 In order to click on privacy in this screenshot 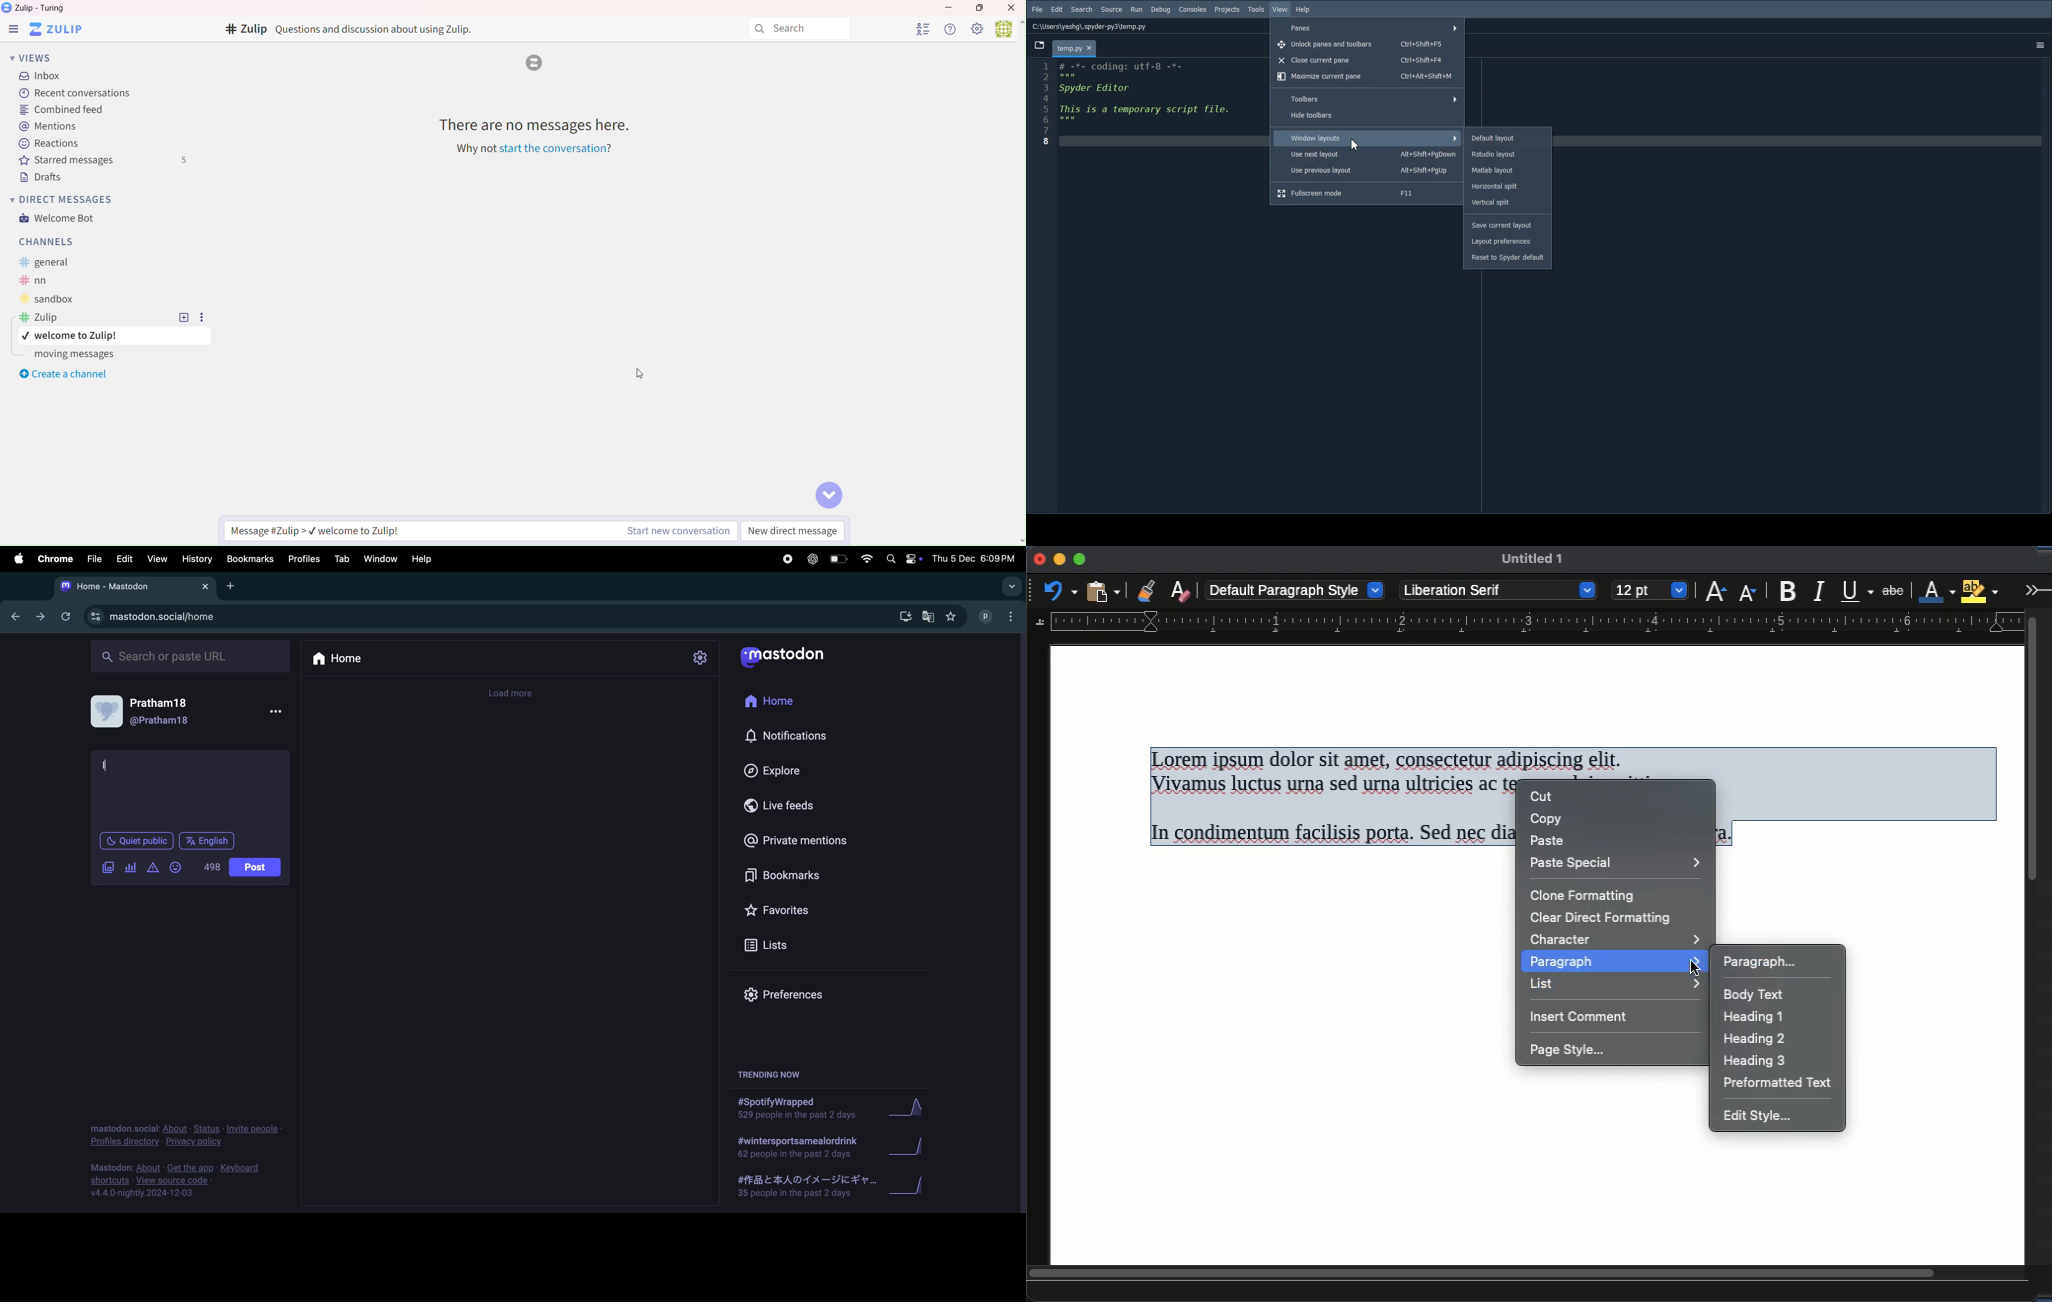, I will do `click(180, 1136)`.